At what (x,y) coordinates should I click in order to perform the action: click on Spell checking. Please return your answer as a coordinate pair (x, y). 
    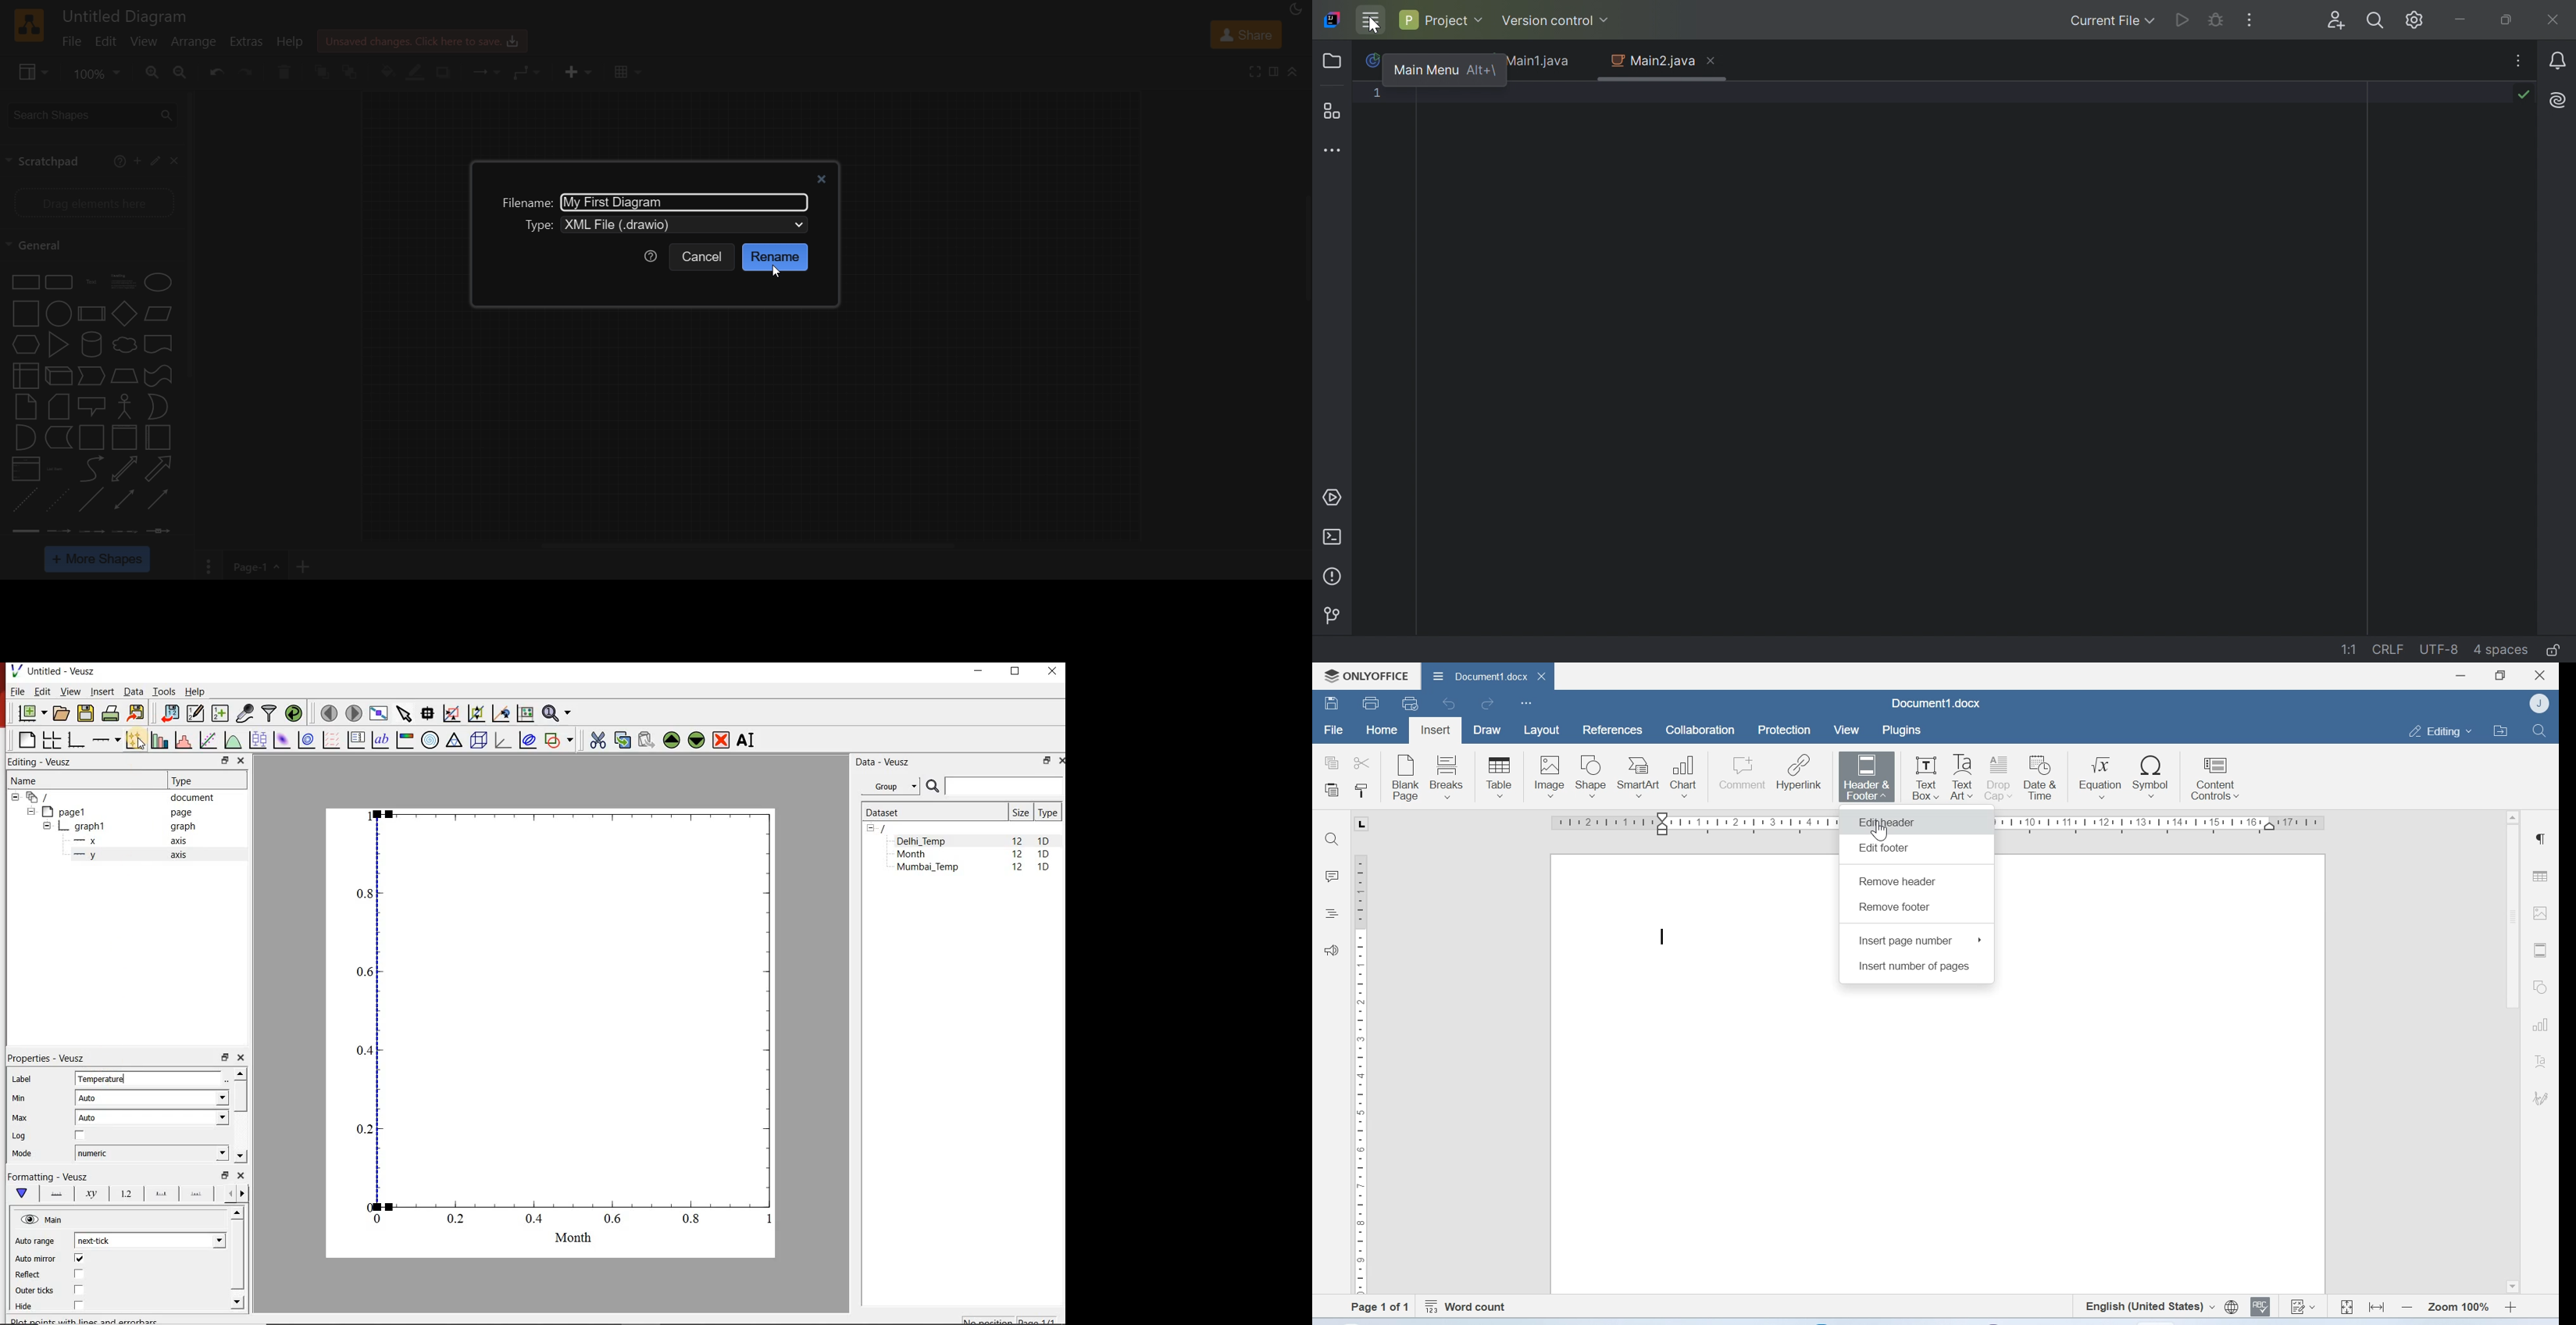
    Looking at the image, I should click on (2262, 1307).